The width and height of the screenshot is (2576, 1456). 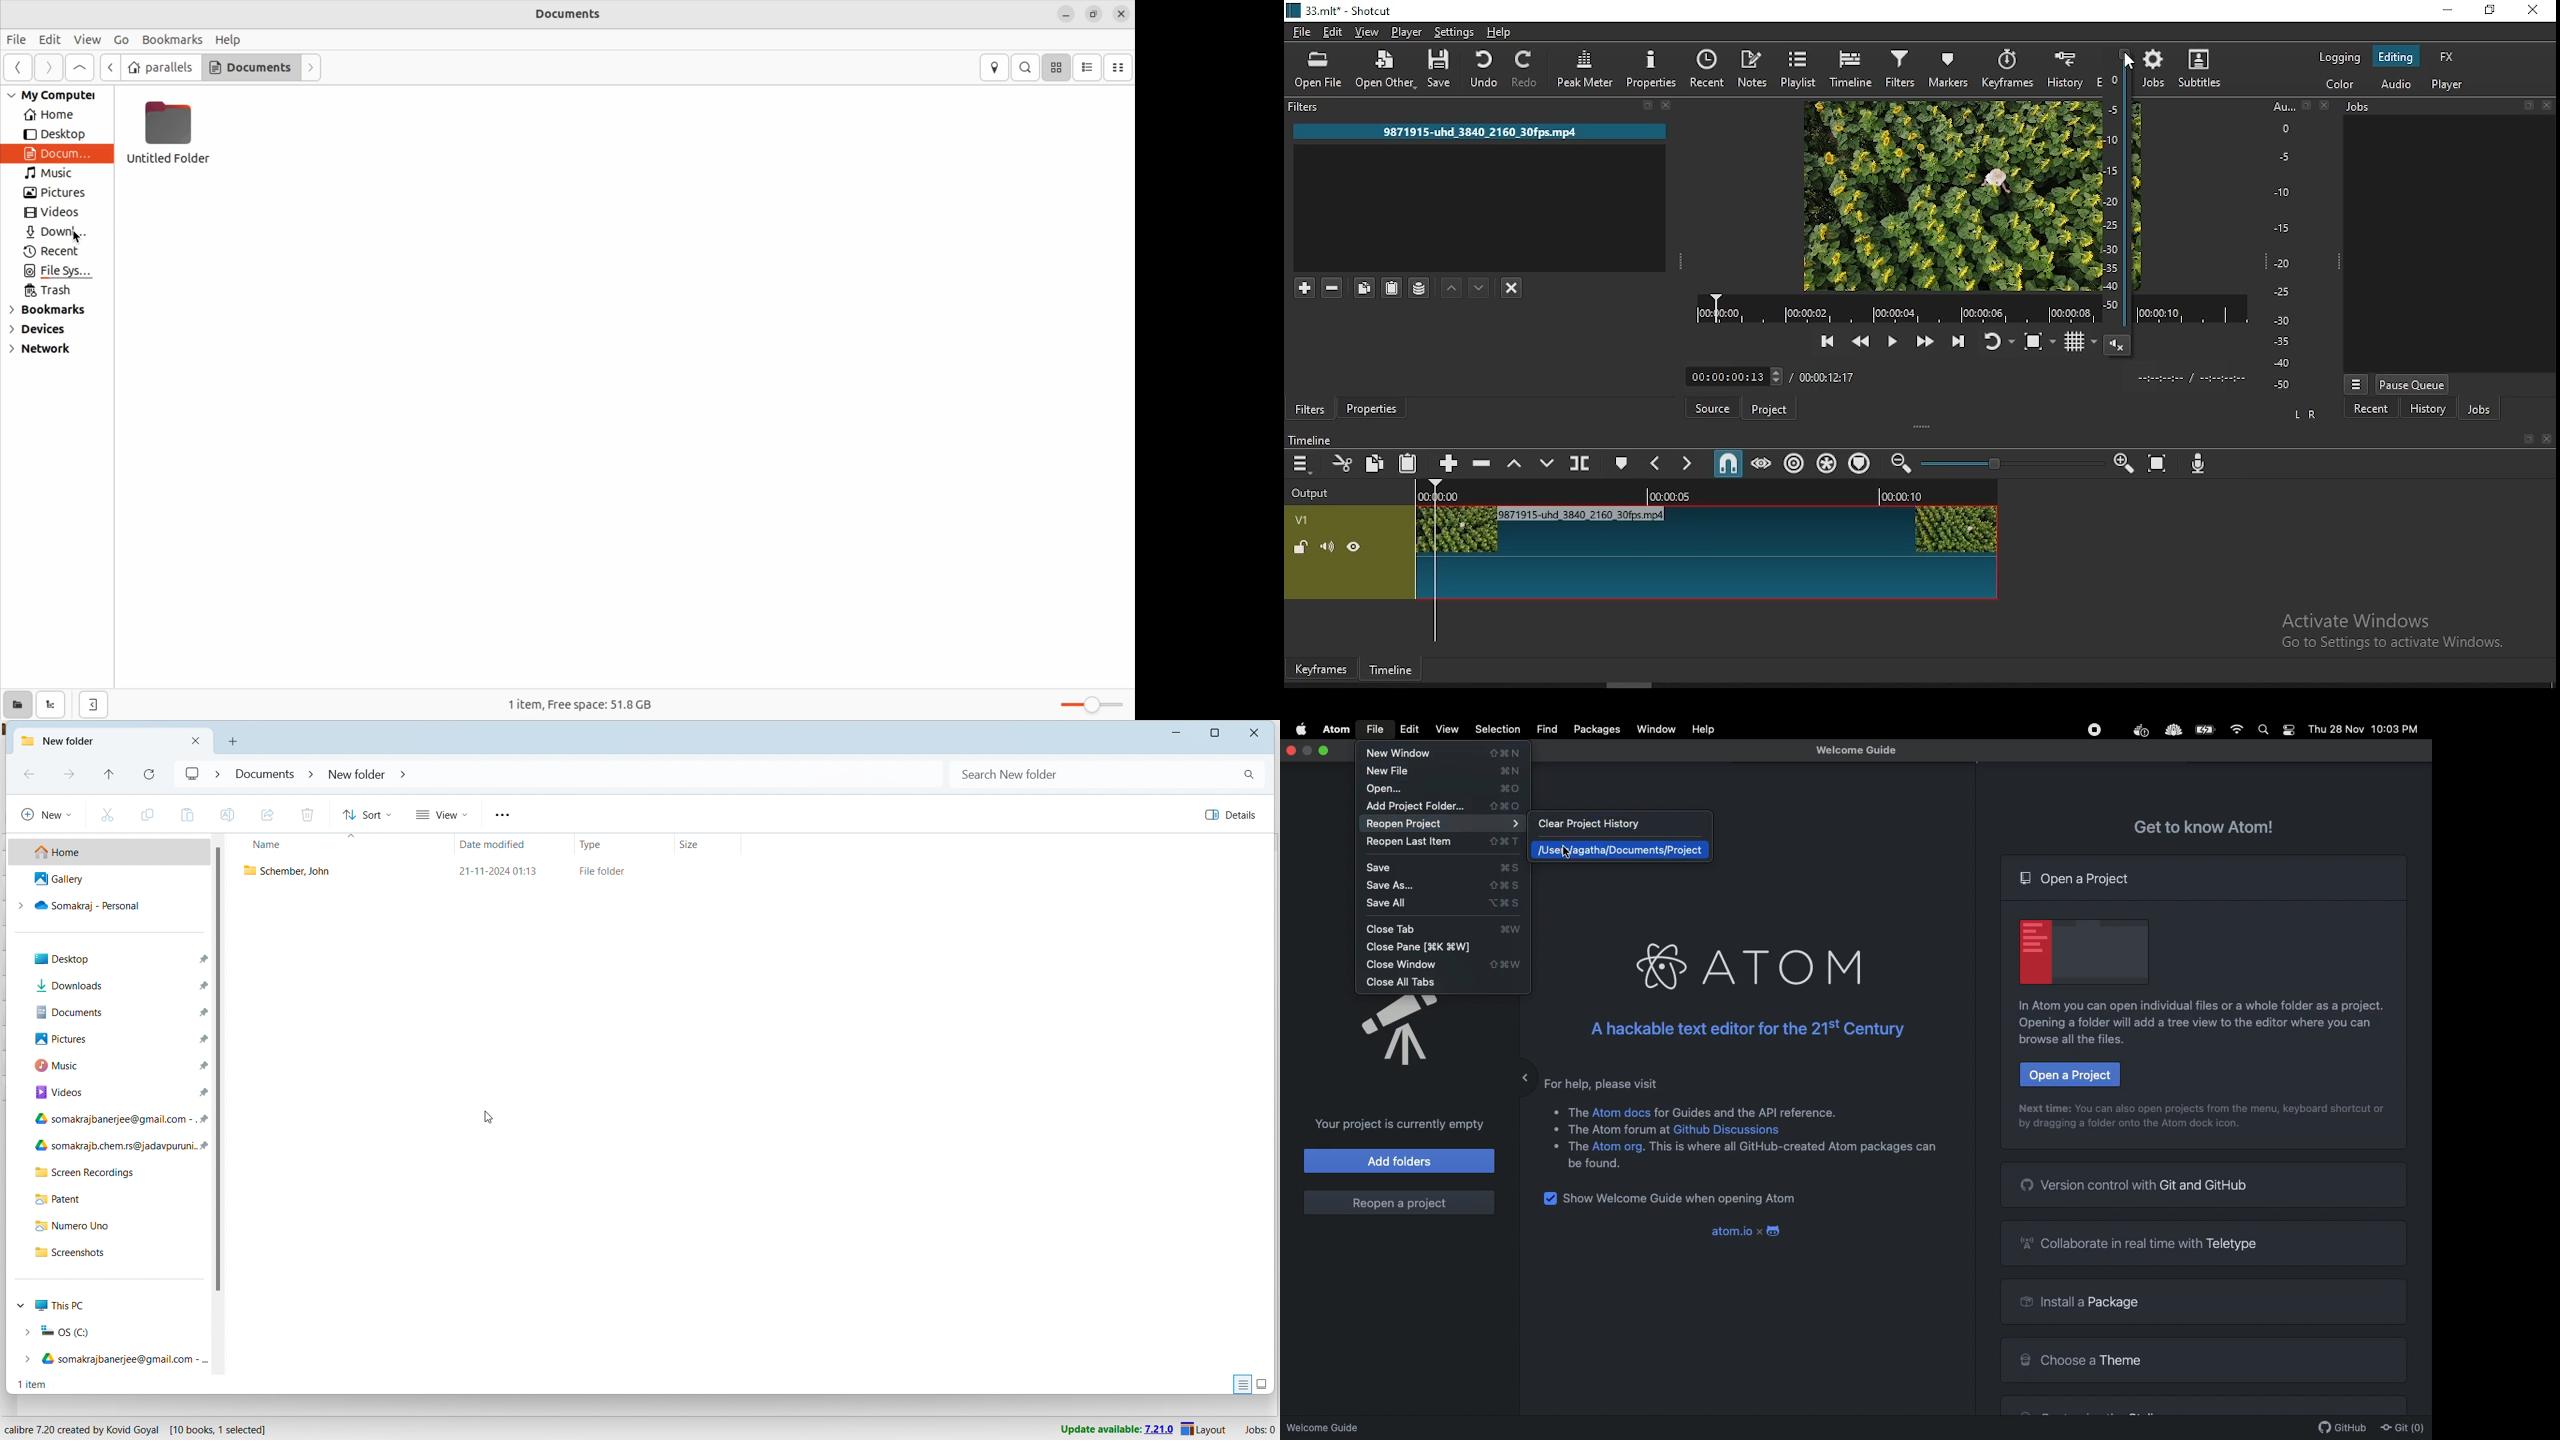 I want to click on properties, so click(x=1372, y=408).